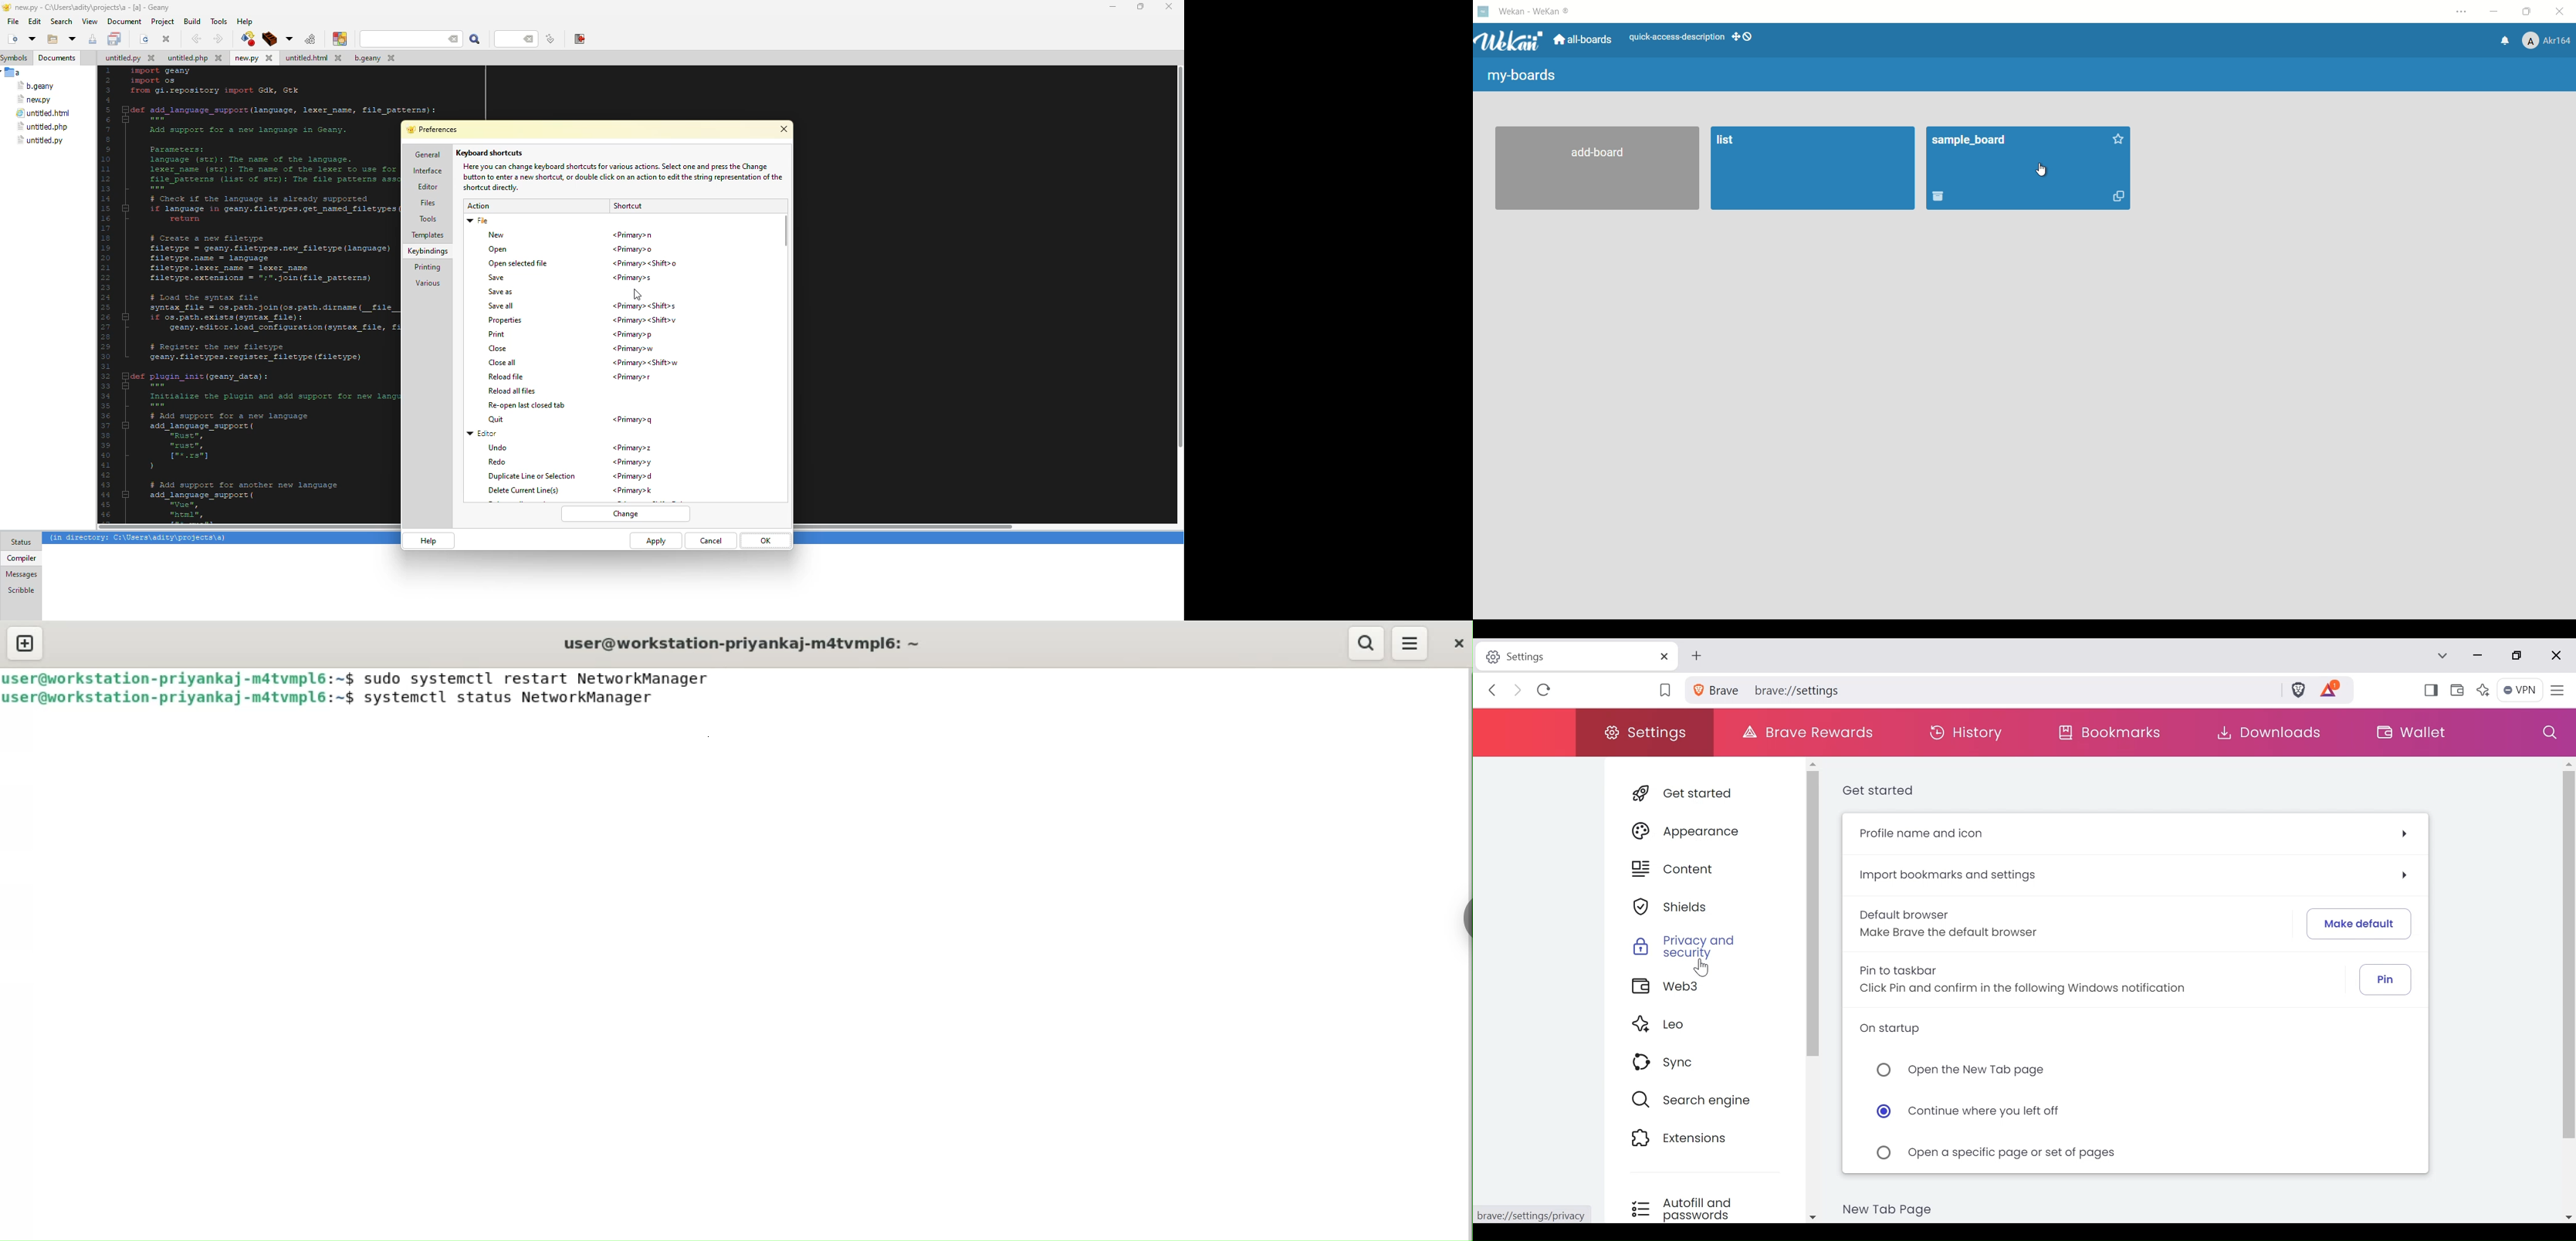  Describe the element at coordinates (498, 419) in the screenshot. I see `quit` at that location.